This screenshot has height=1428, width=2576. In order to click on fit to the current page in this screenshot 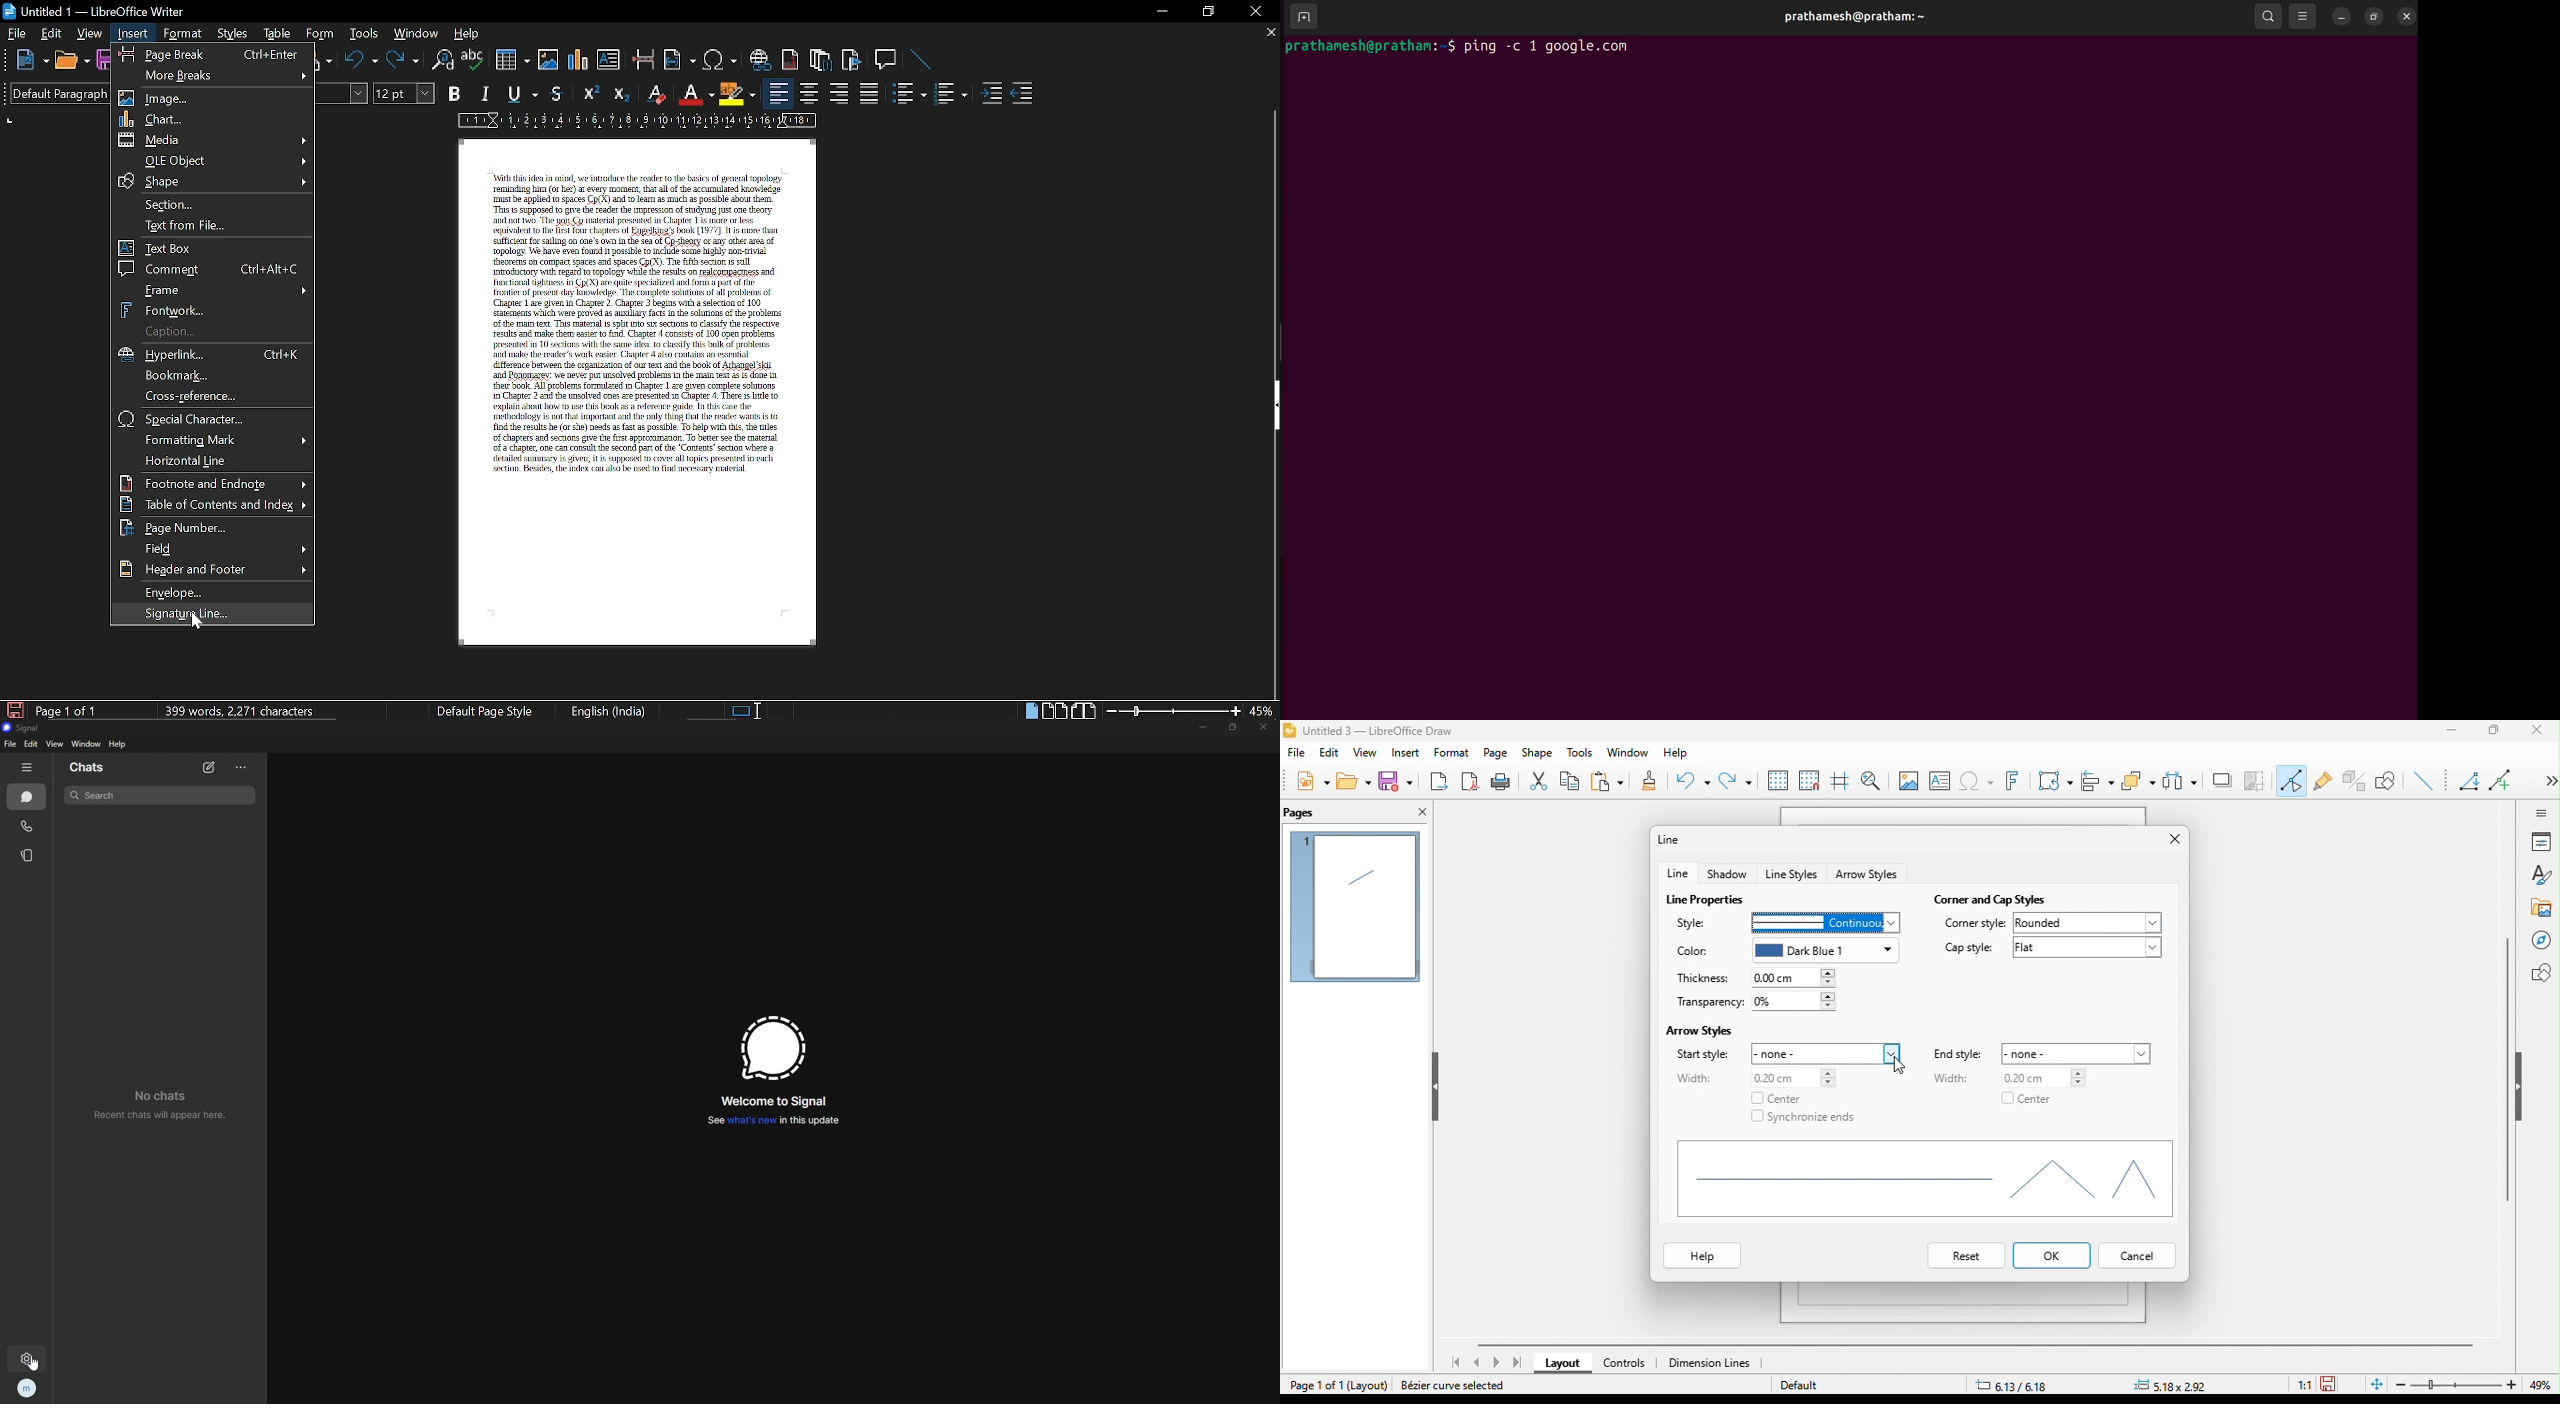, I will do `click(2374, 1384)`.